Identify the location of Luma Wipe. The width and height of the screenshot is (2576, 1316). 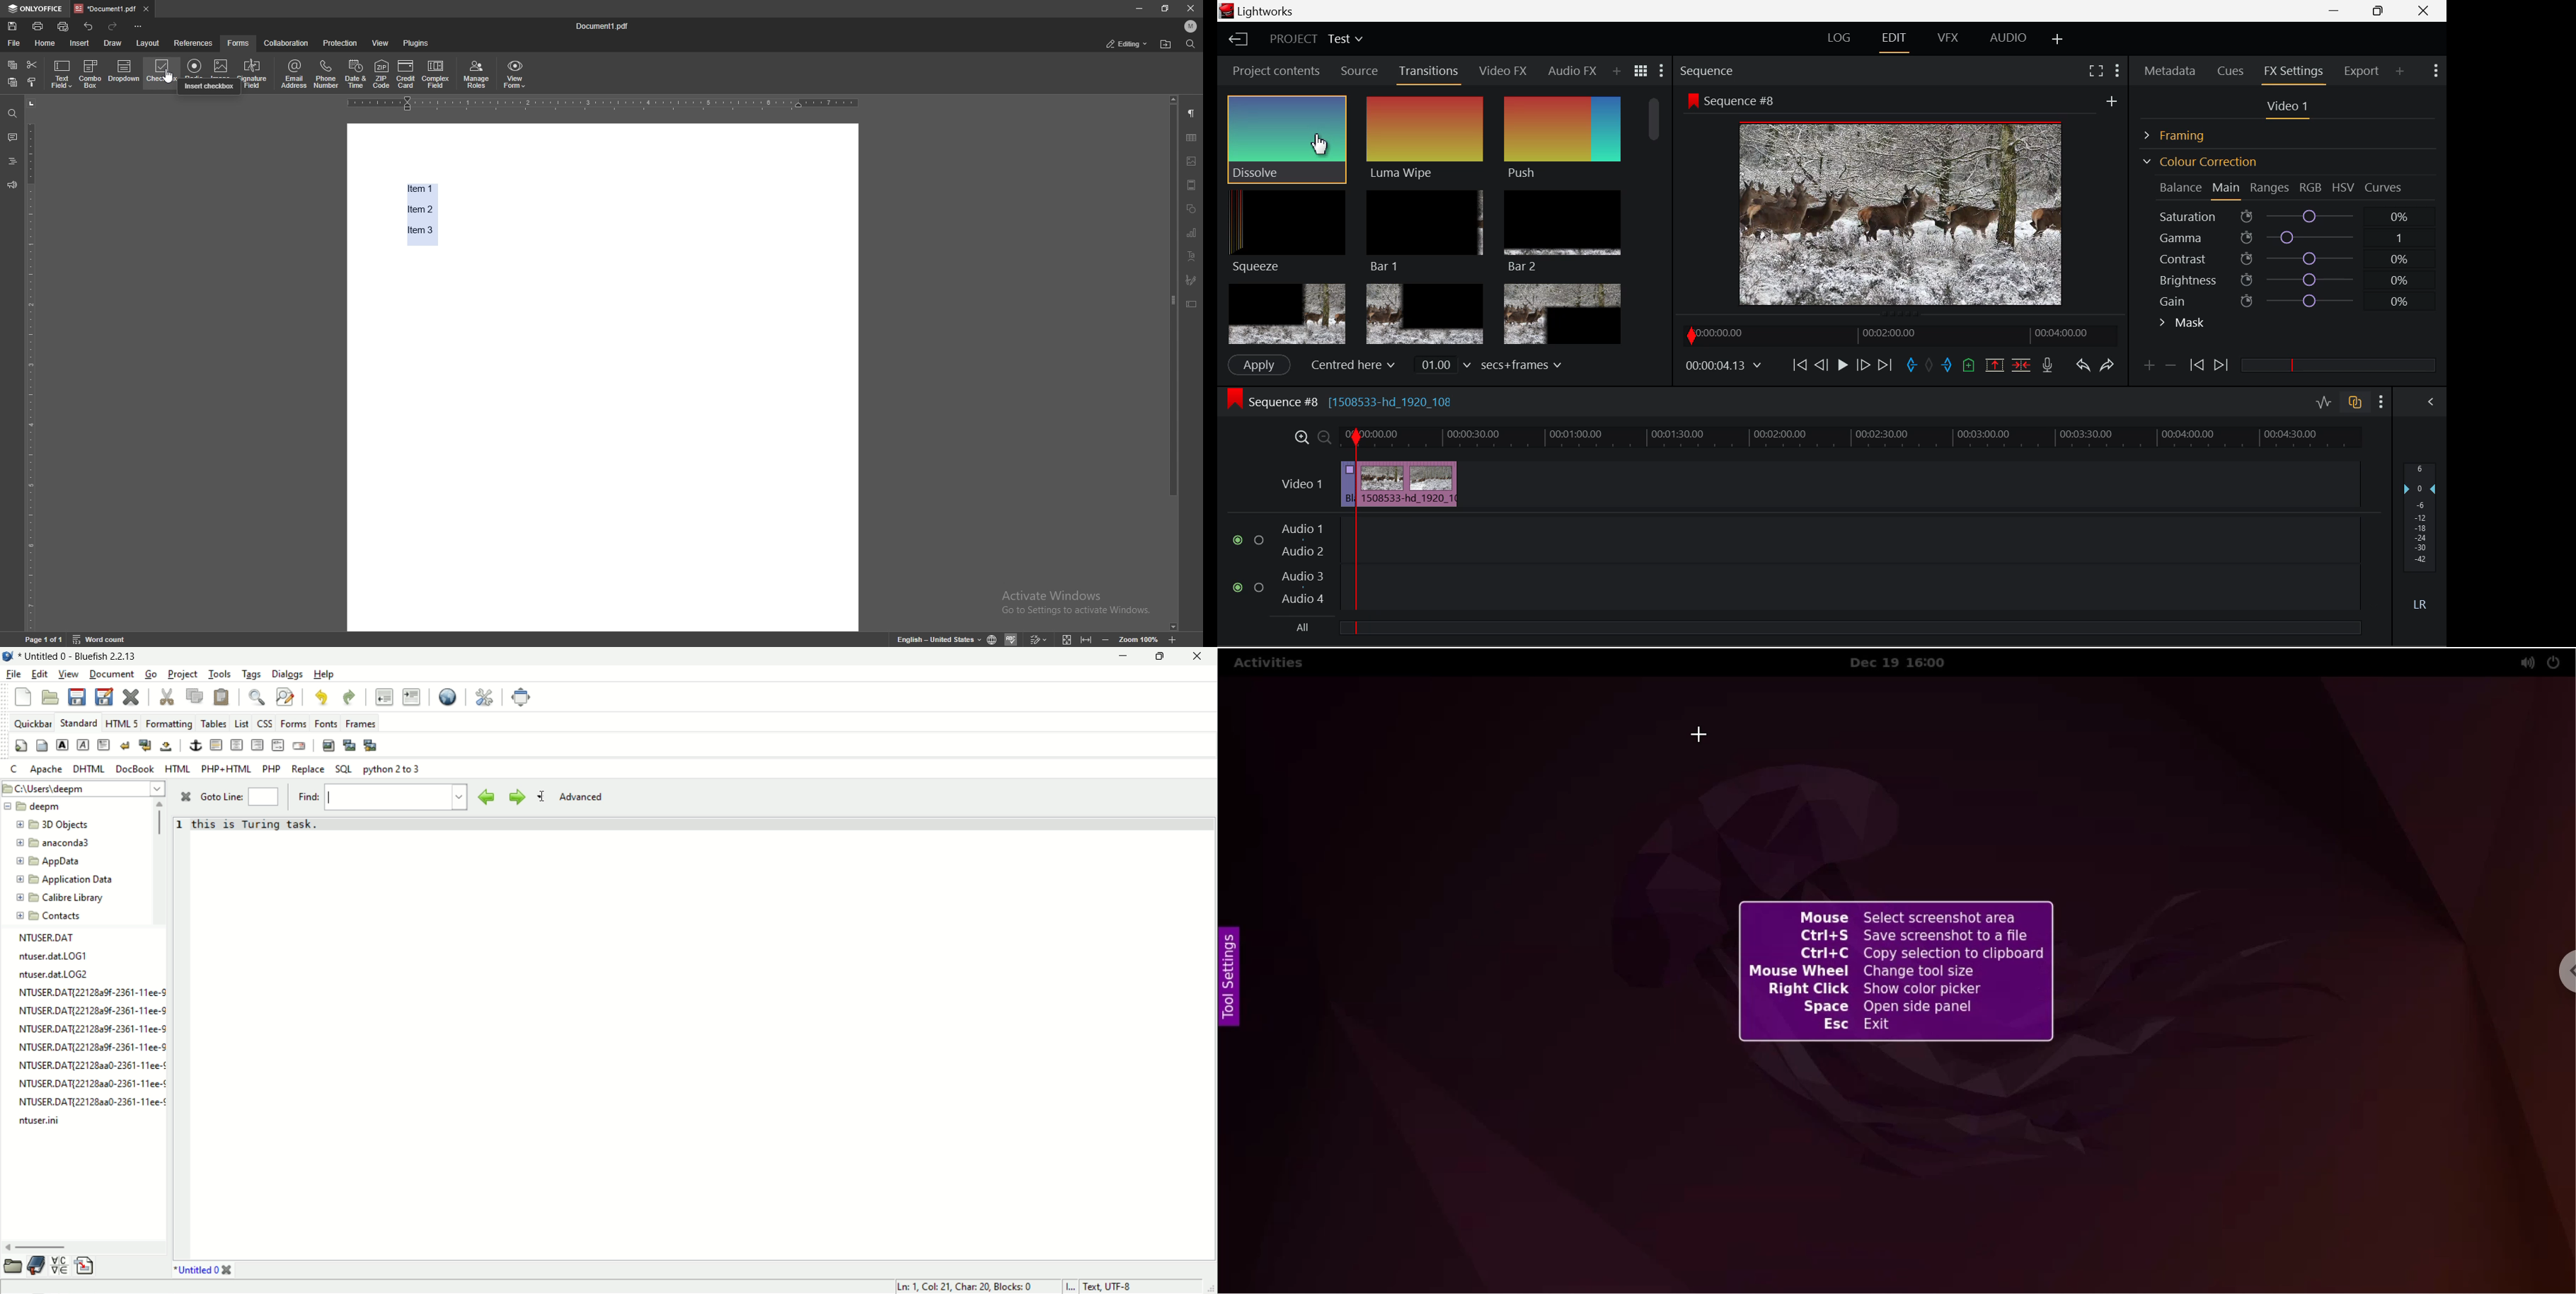
(1422, 138).